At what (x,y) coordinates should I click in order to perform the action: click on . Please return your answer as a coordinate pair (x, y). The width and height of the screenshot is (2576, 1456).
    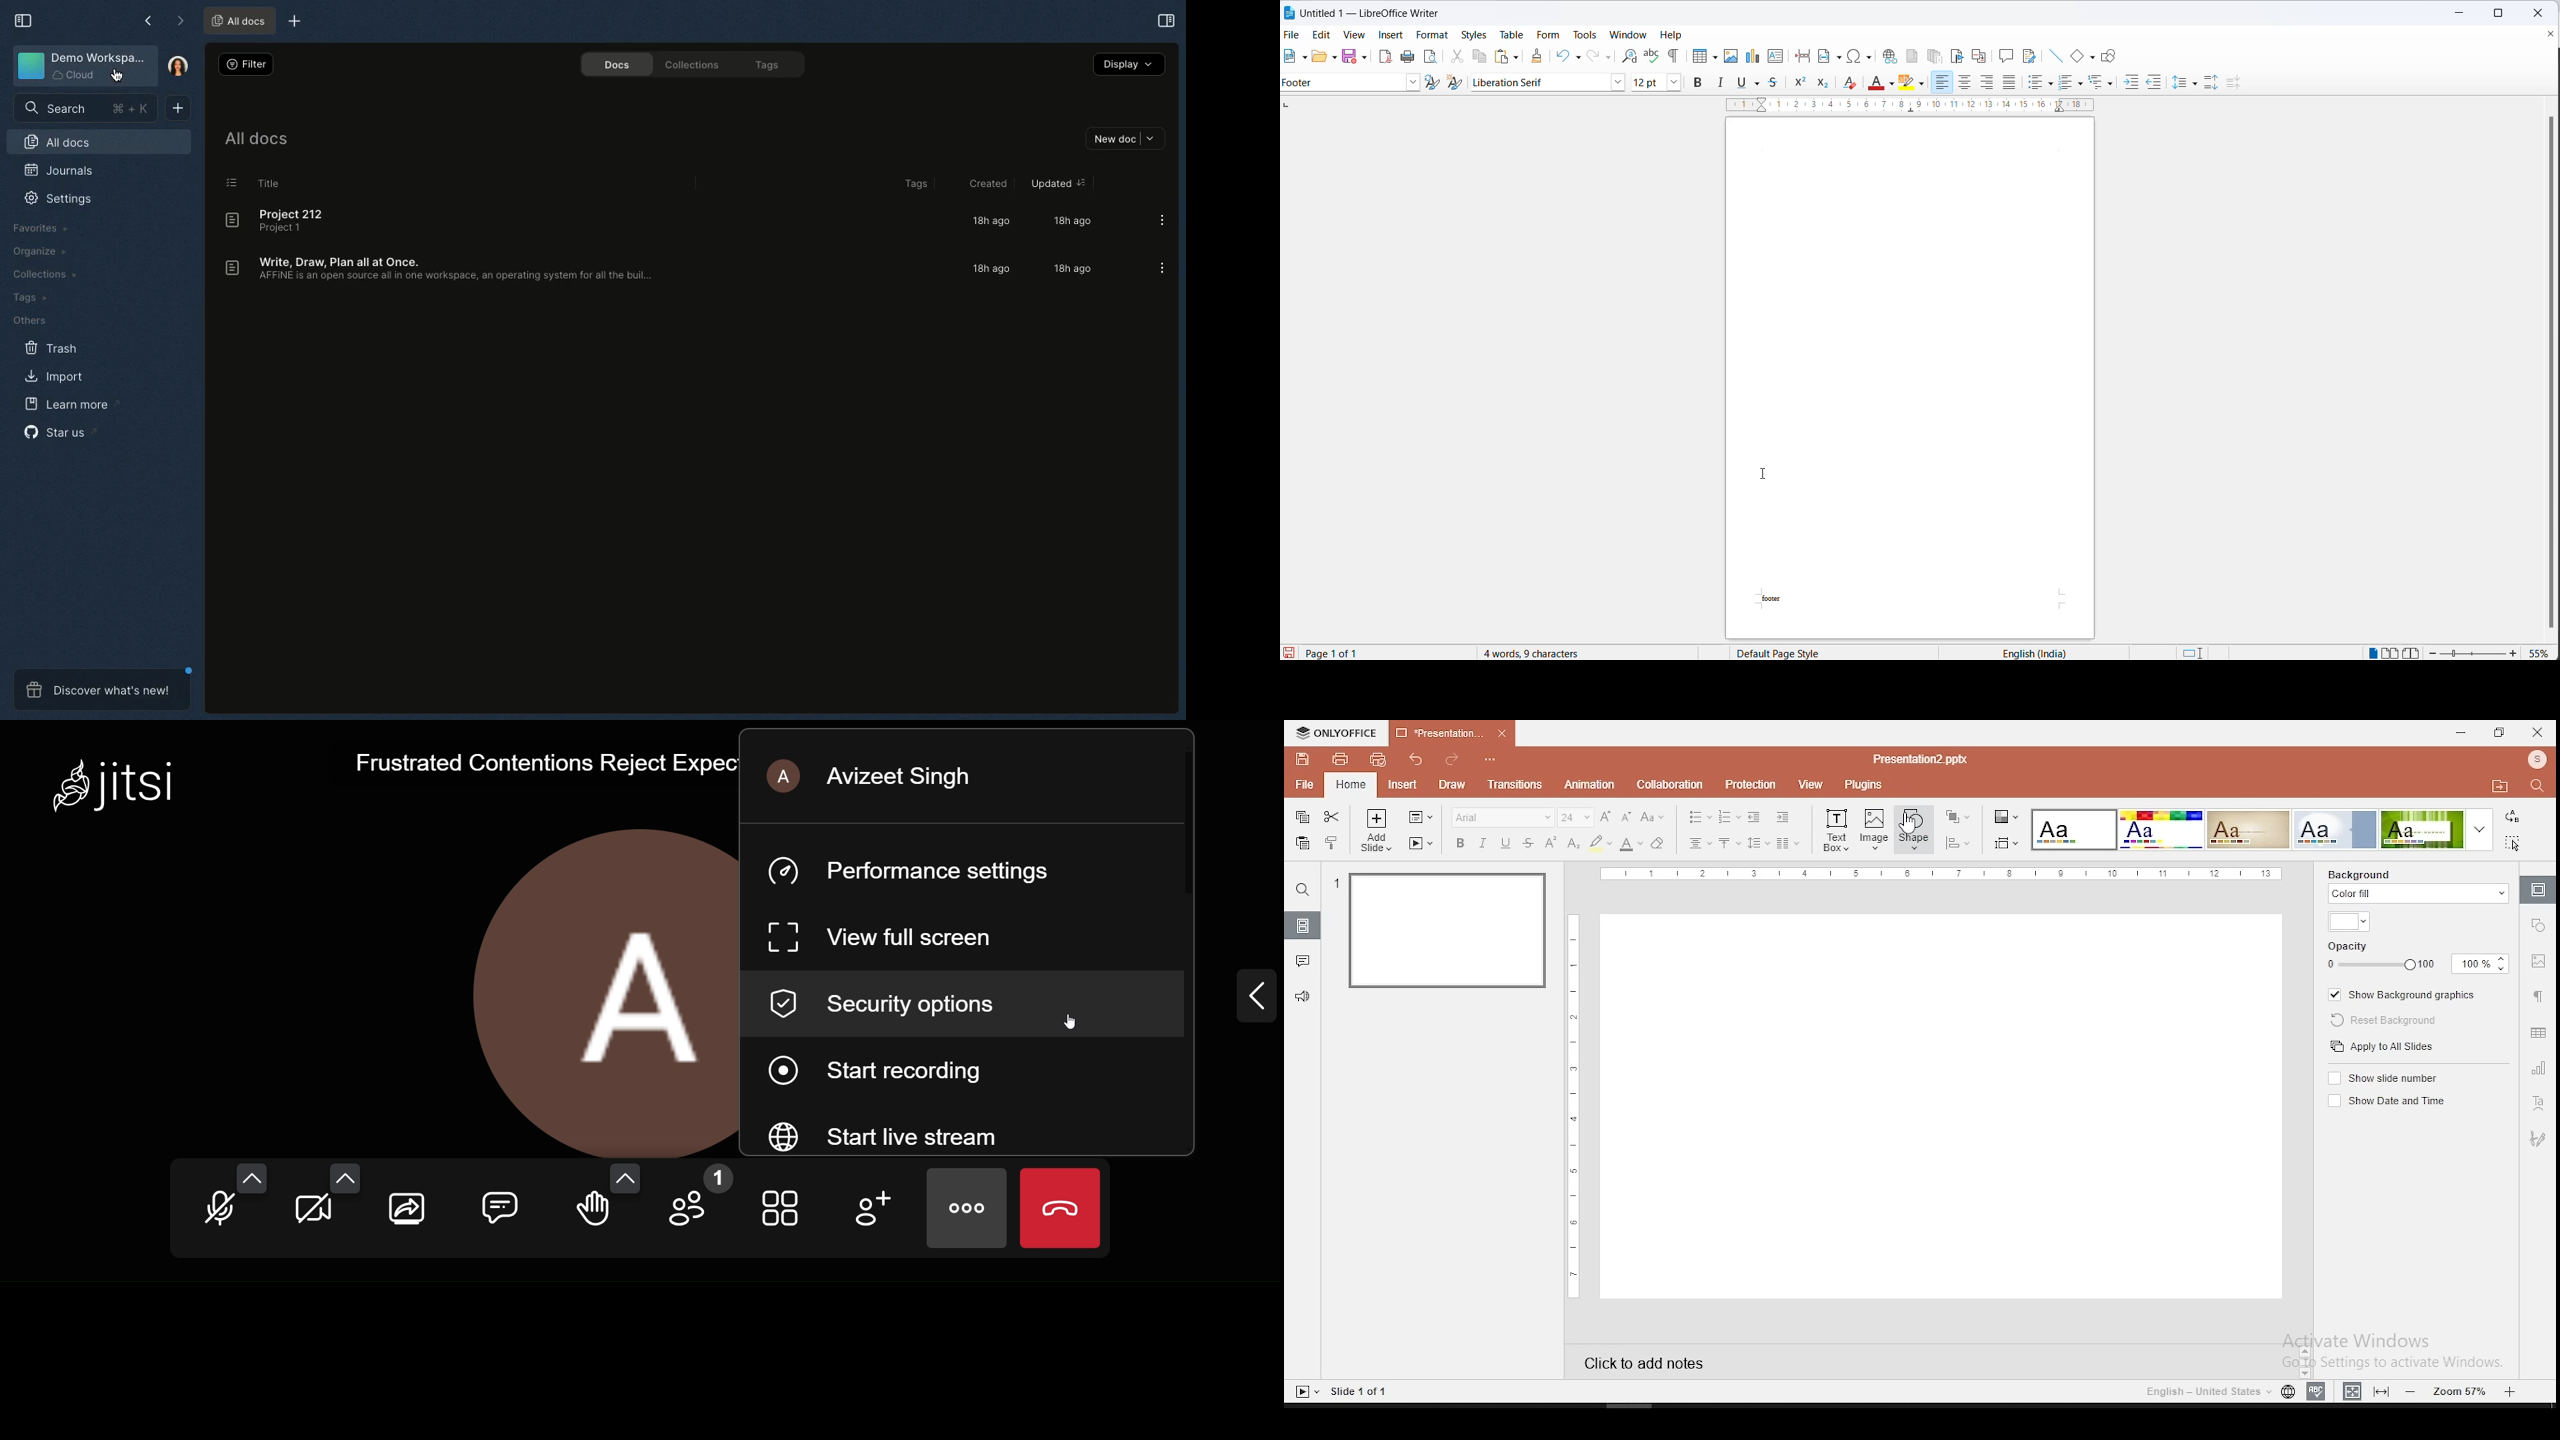
    Looking at the image, I should click on (2536, 1139).